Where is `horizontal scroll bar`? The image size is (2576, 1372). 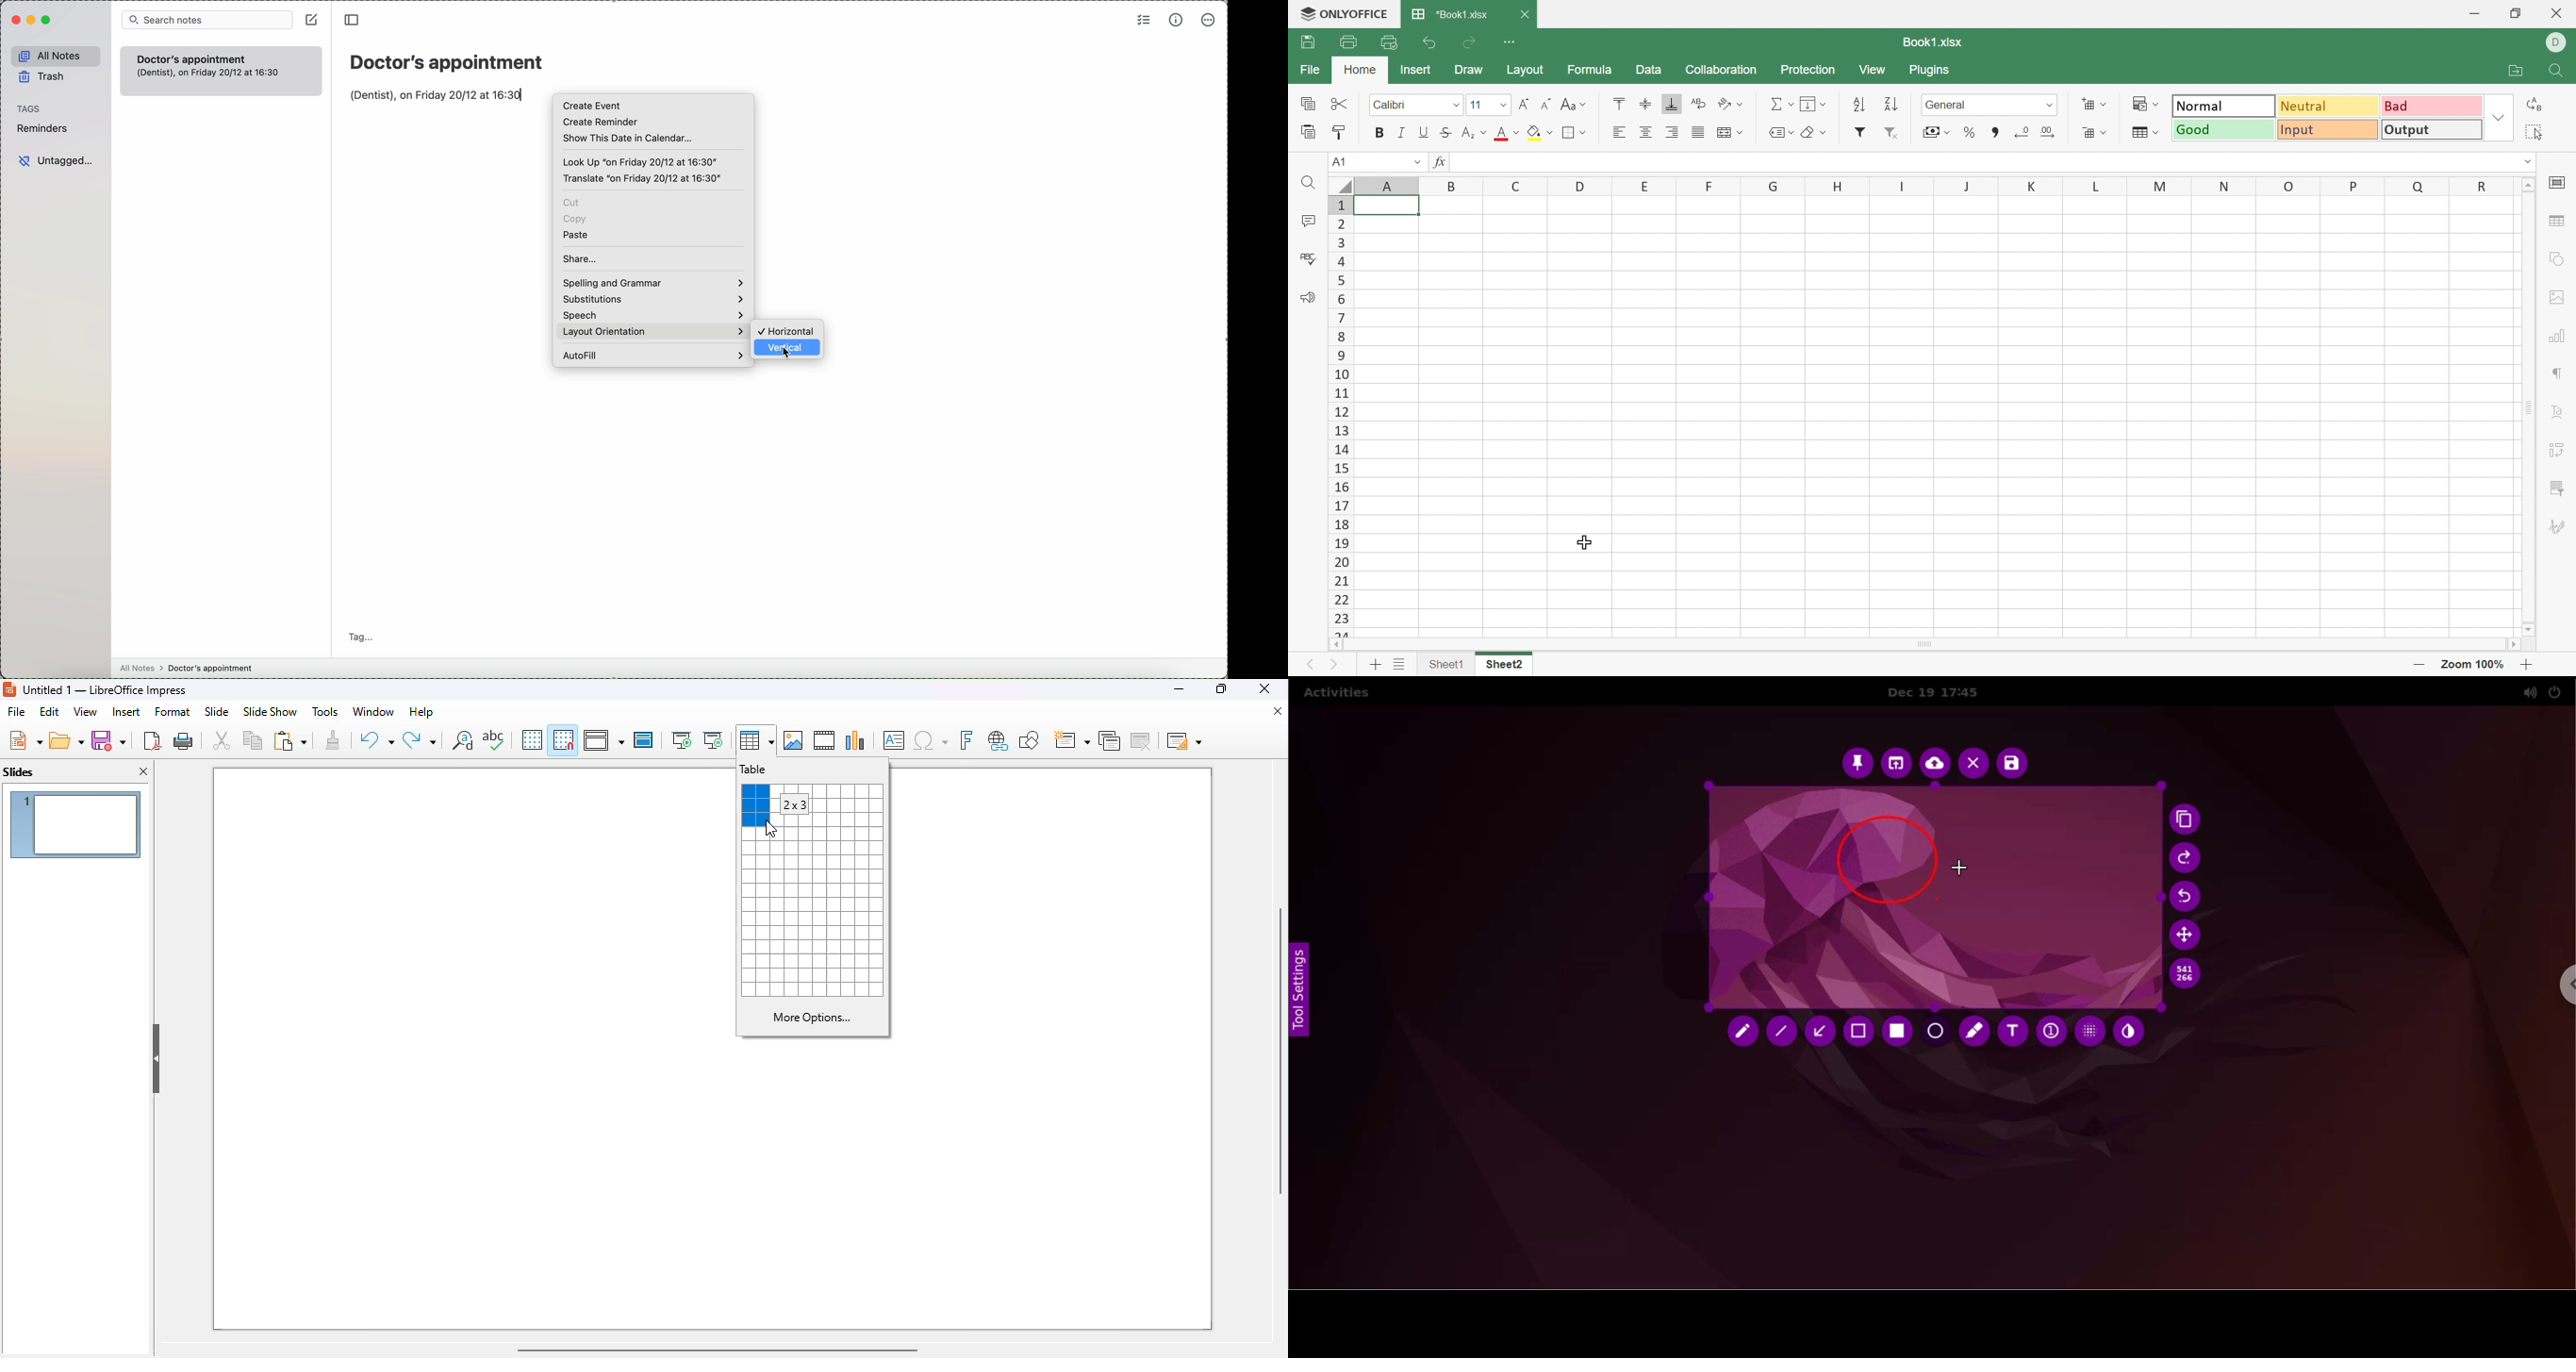
horizontal scroll bar is located at coordinates (716, 1350).